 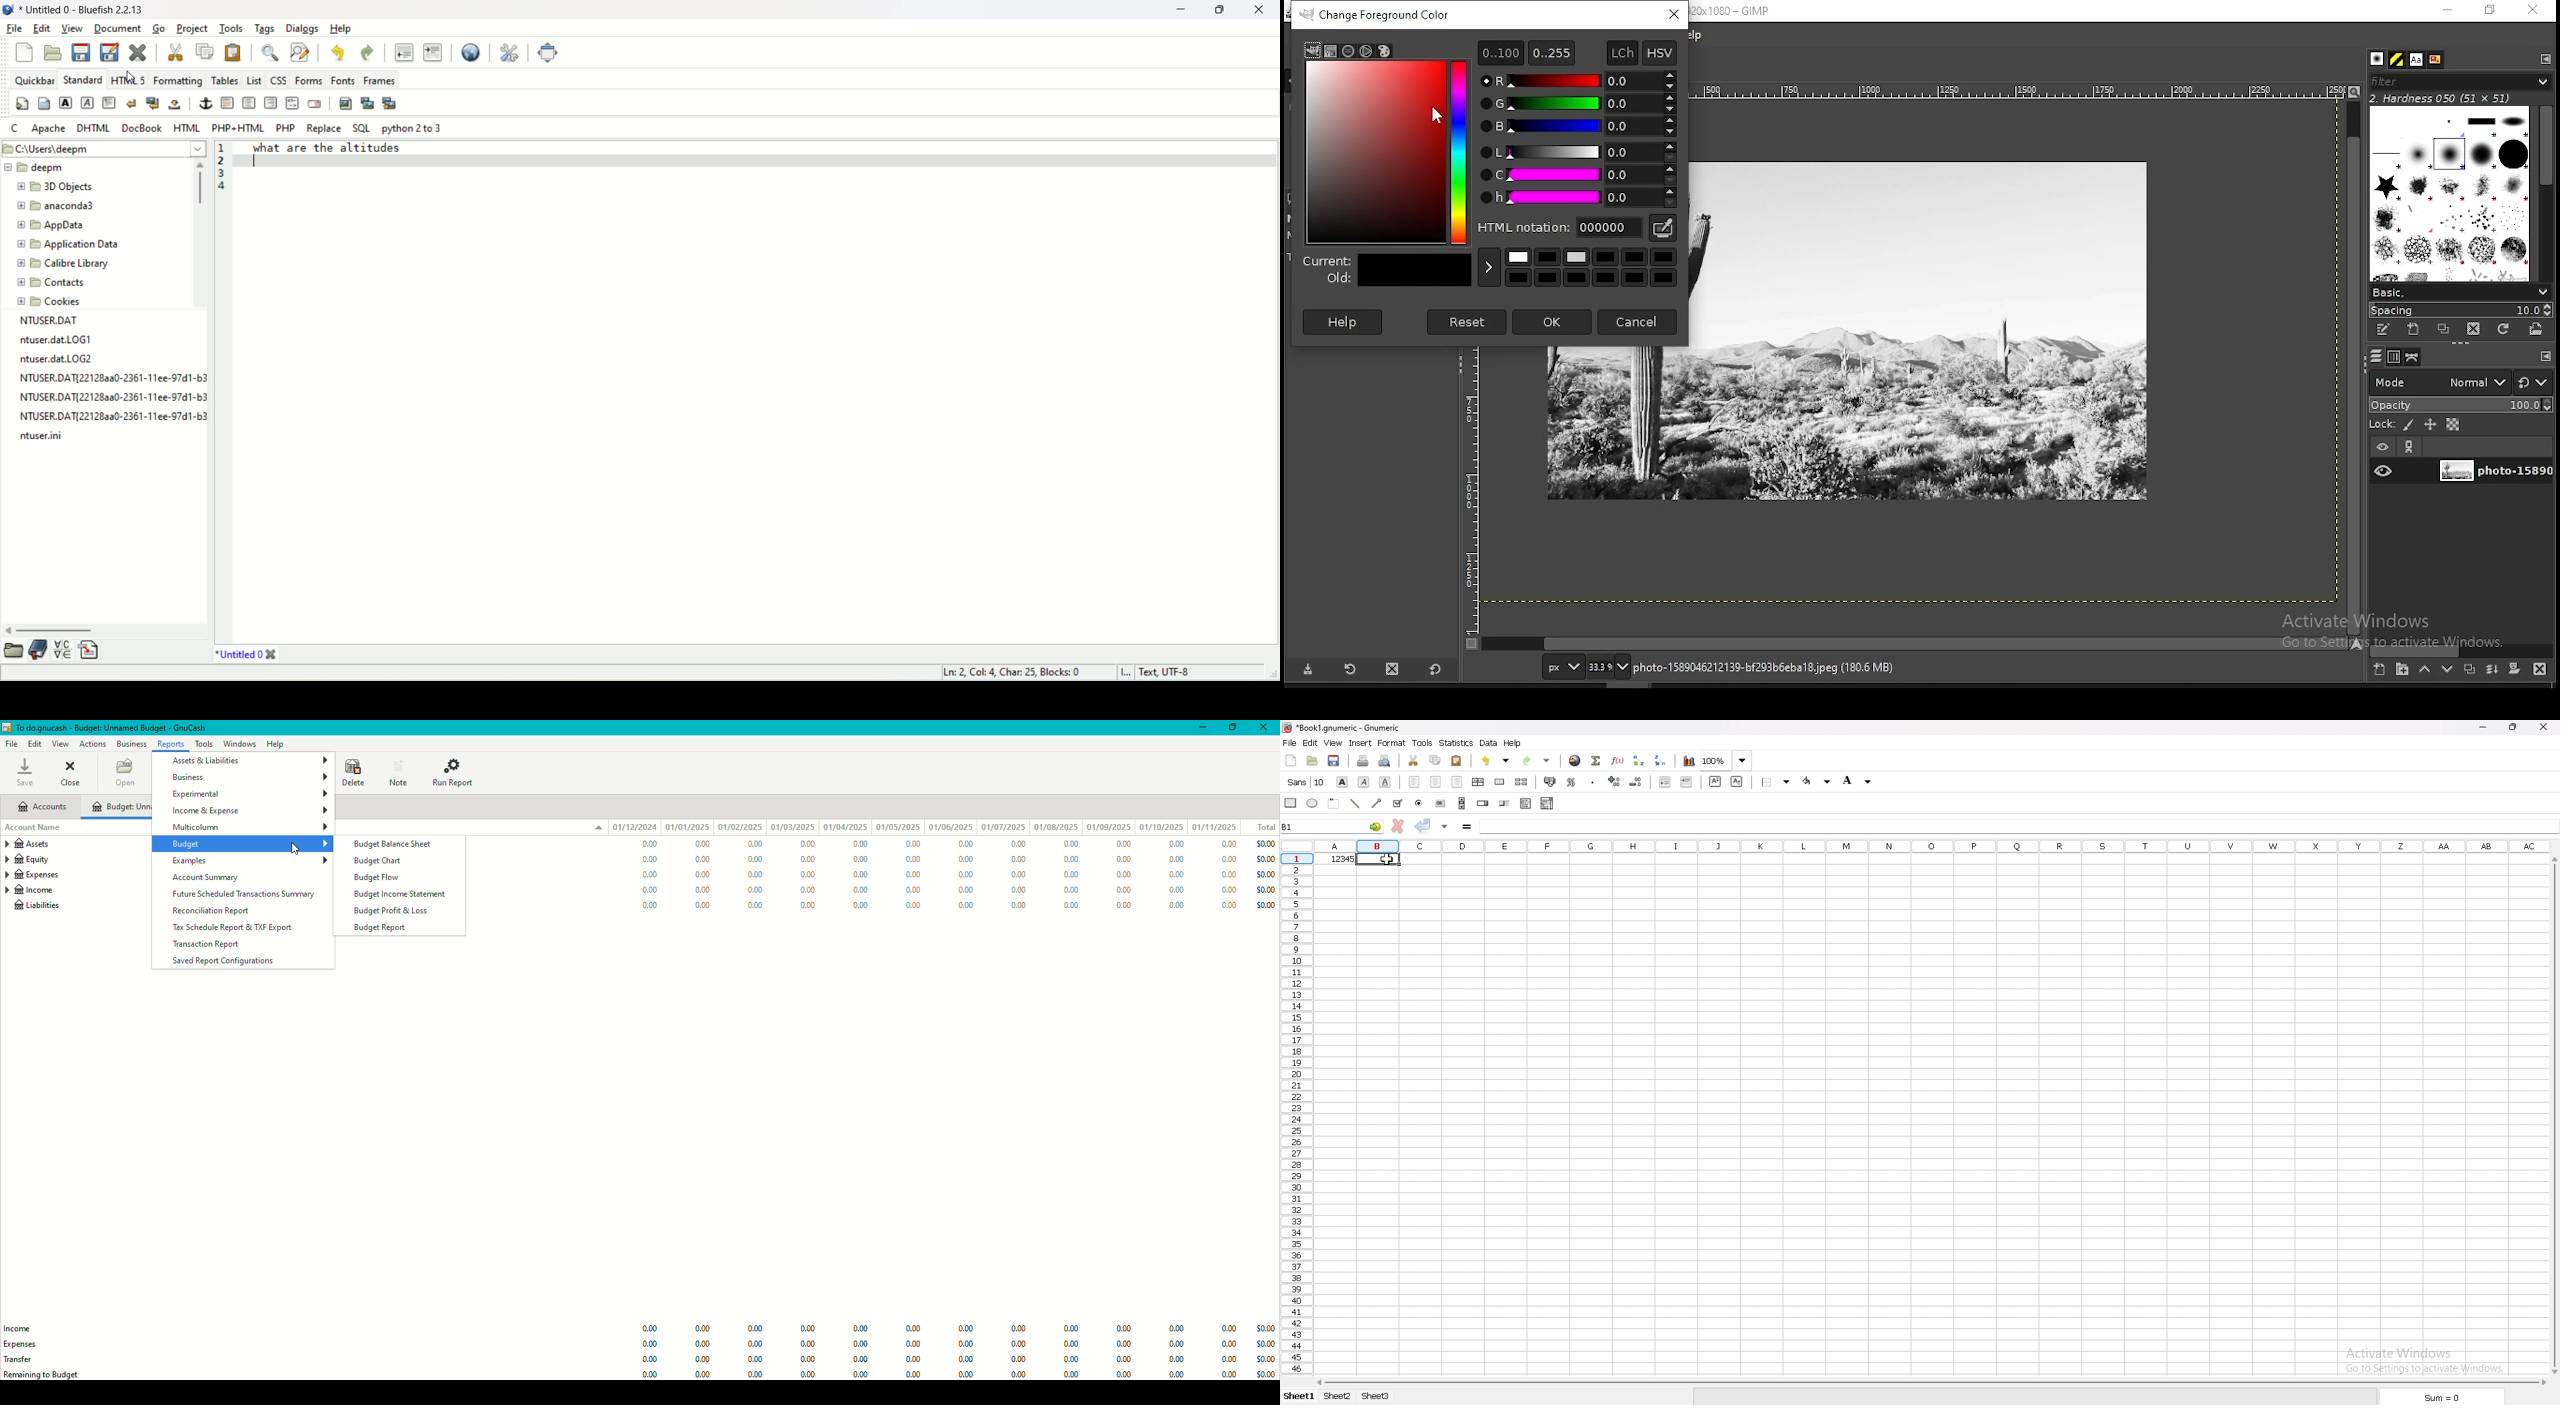 What do you see at coordinates (31, 845) in the screenshot?
I see `Assets` at bounding box center [31, 845].